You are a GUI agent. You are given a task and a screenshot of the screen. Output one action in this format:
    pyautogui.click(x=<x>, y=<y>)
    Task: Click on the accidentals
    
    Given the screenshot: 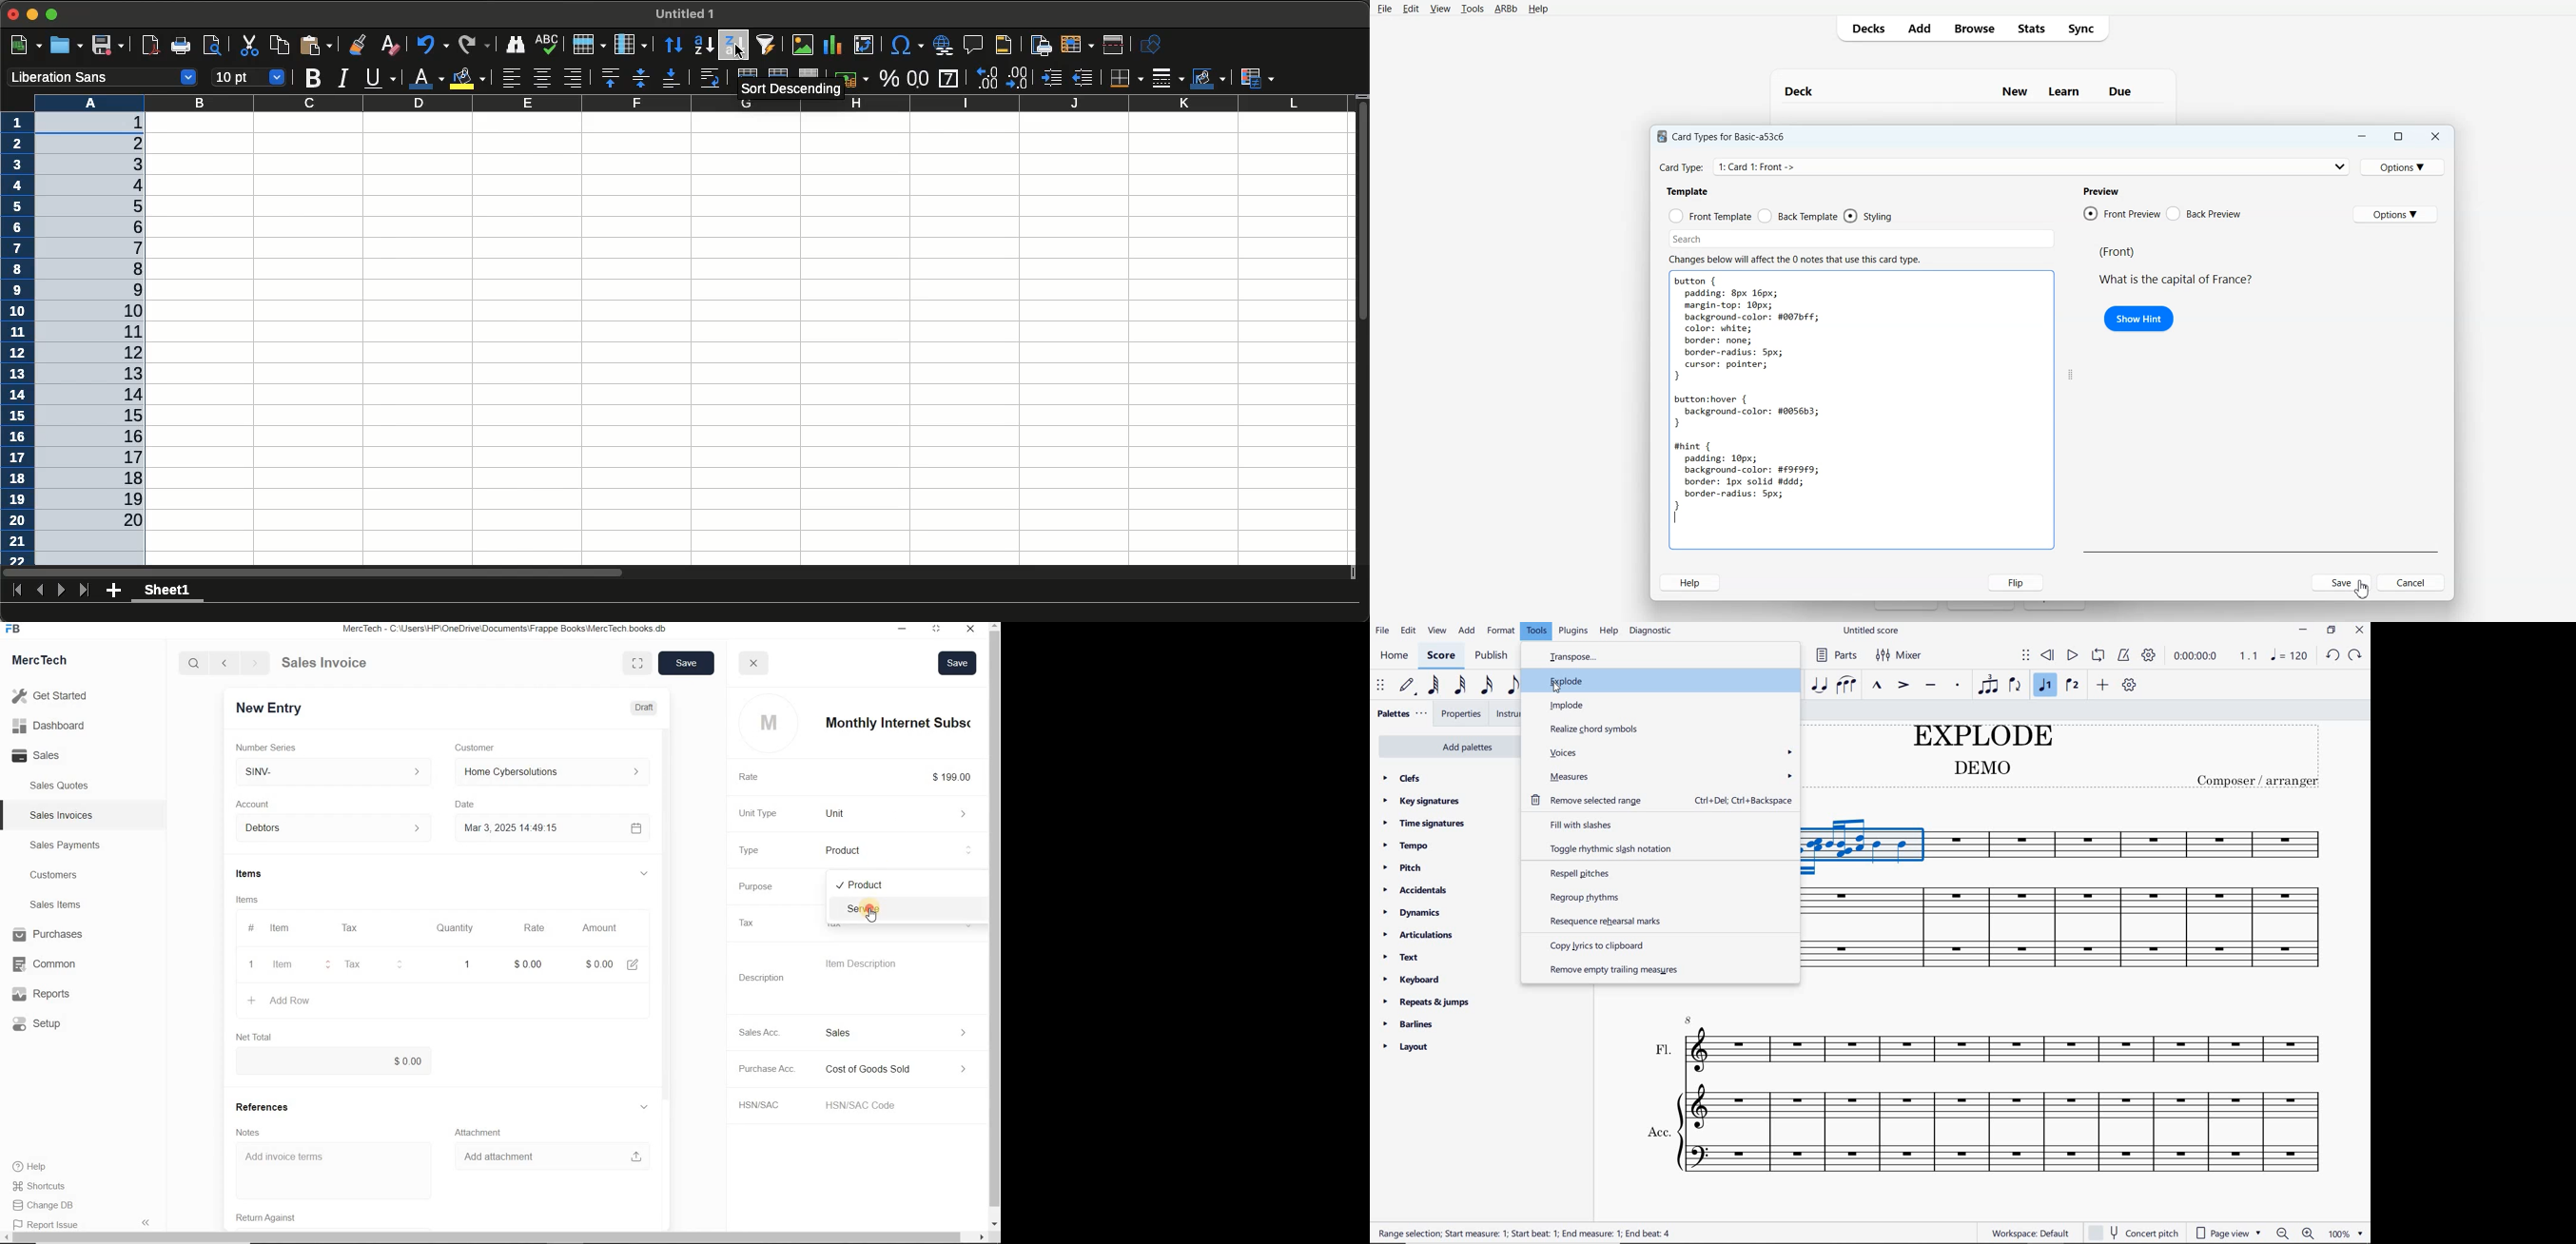 What is the action you would take?
    pyautogui.click(x=1419, y=890)
    